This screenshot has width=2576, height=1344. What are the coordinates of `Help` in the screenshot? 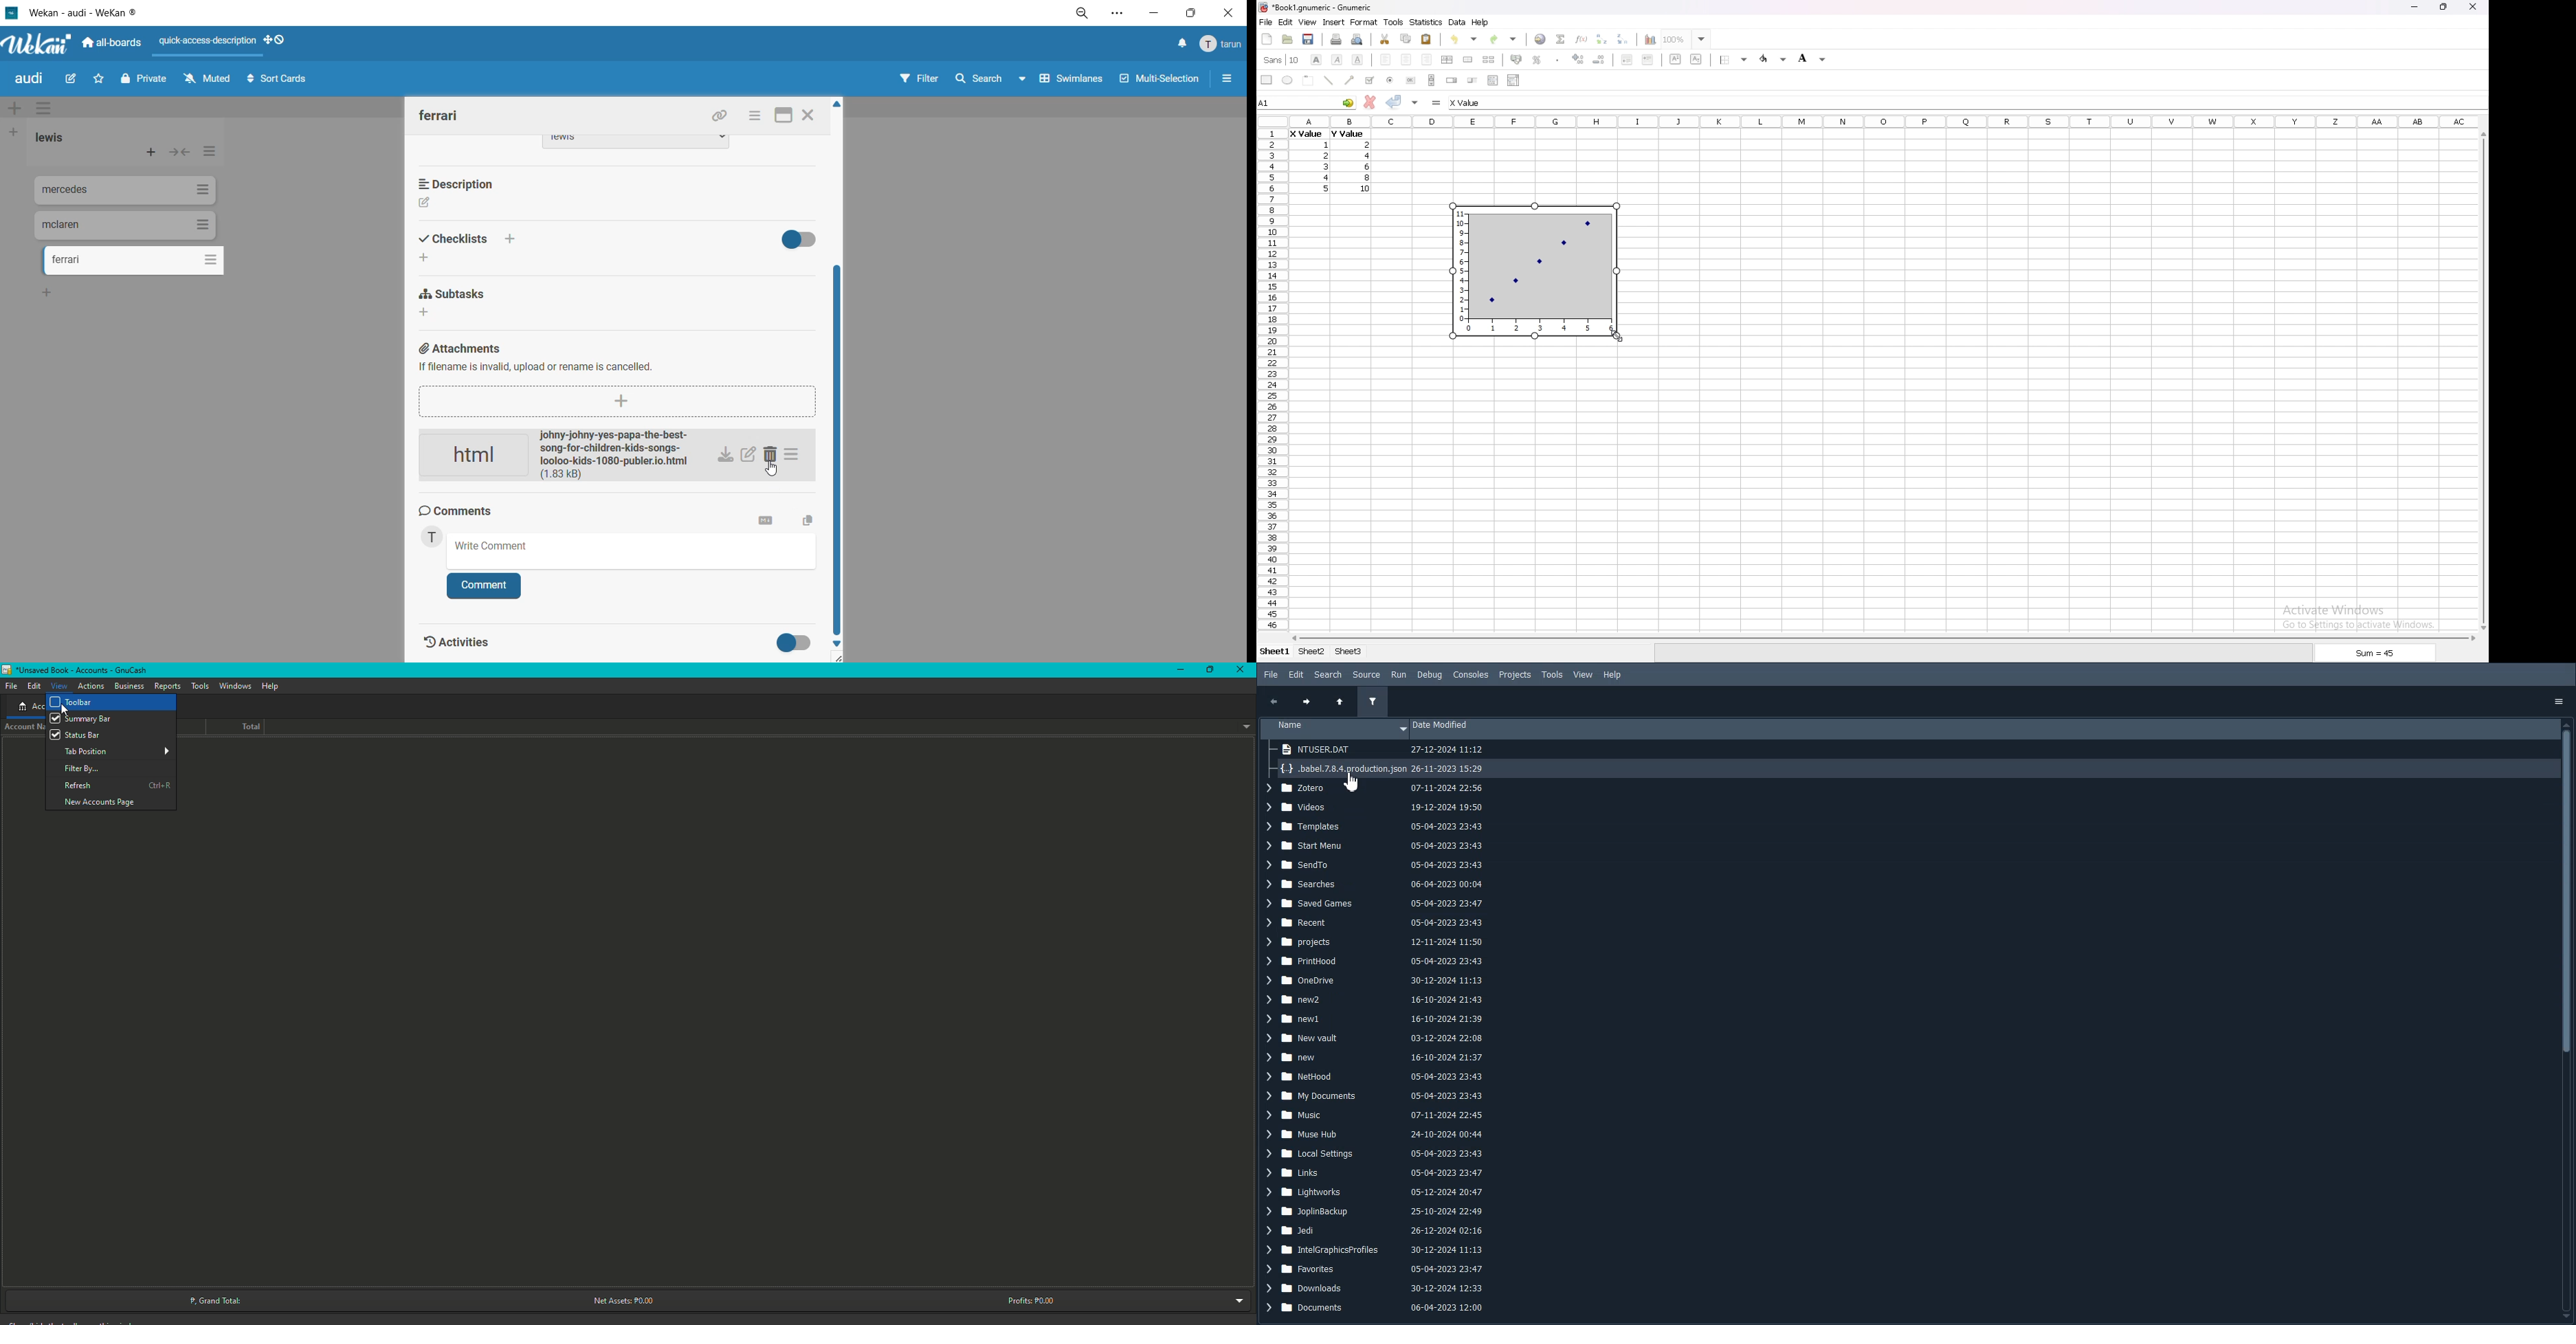 It's located at (272, 687).